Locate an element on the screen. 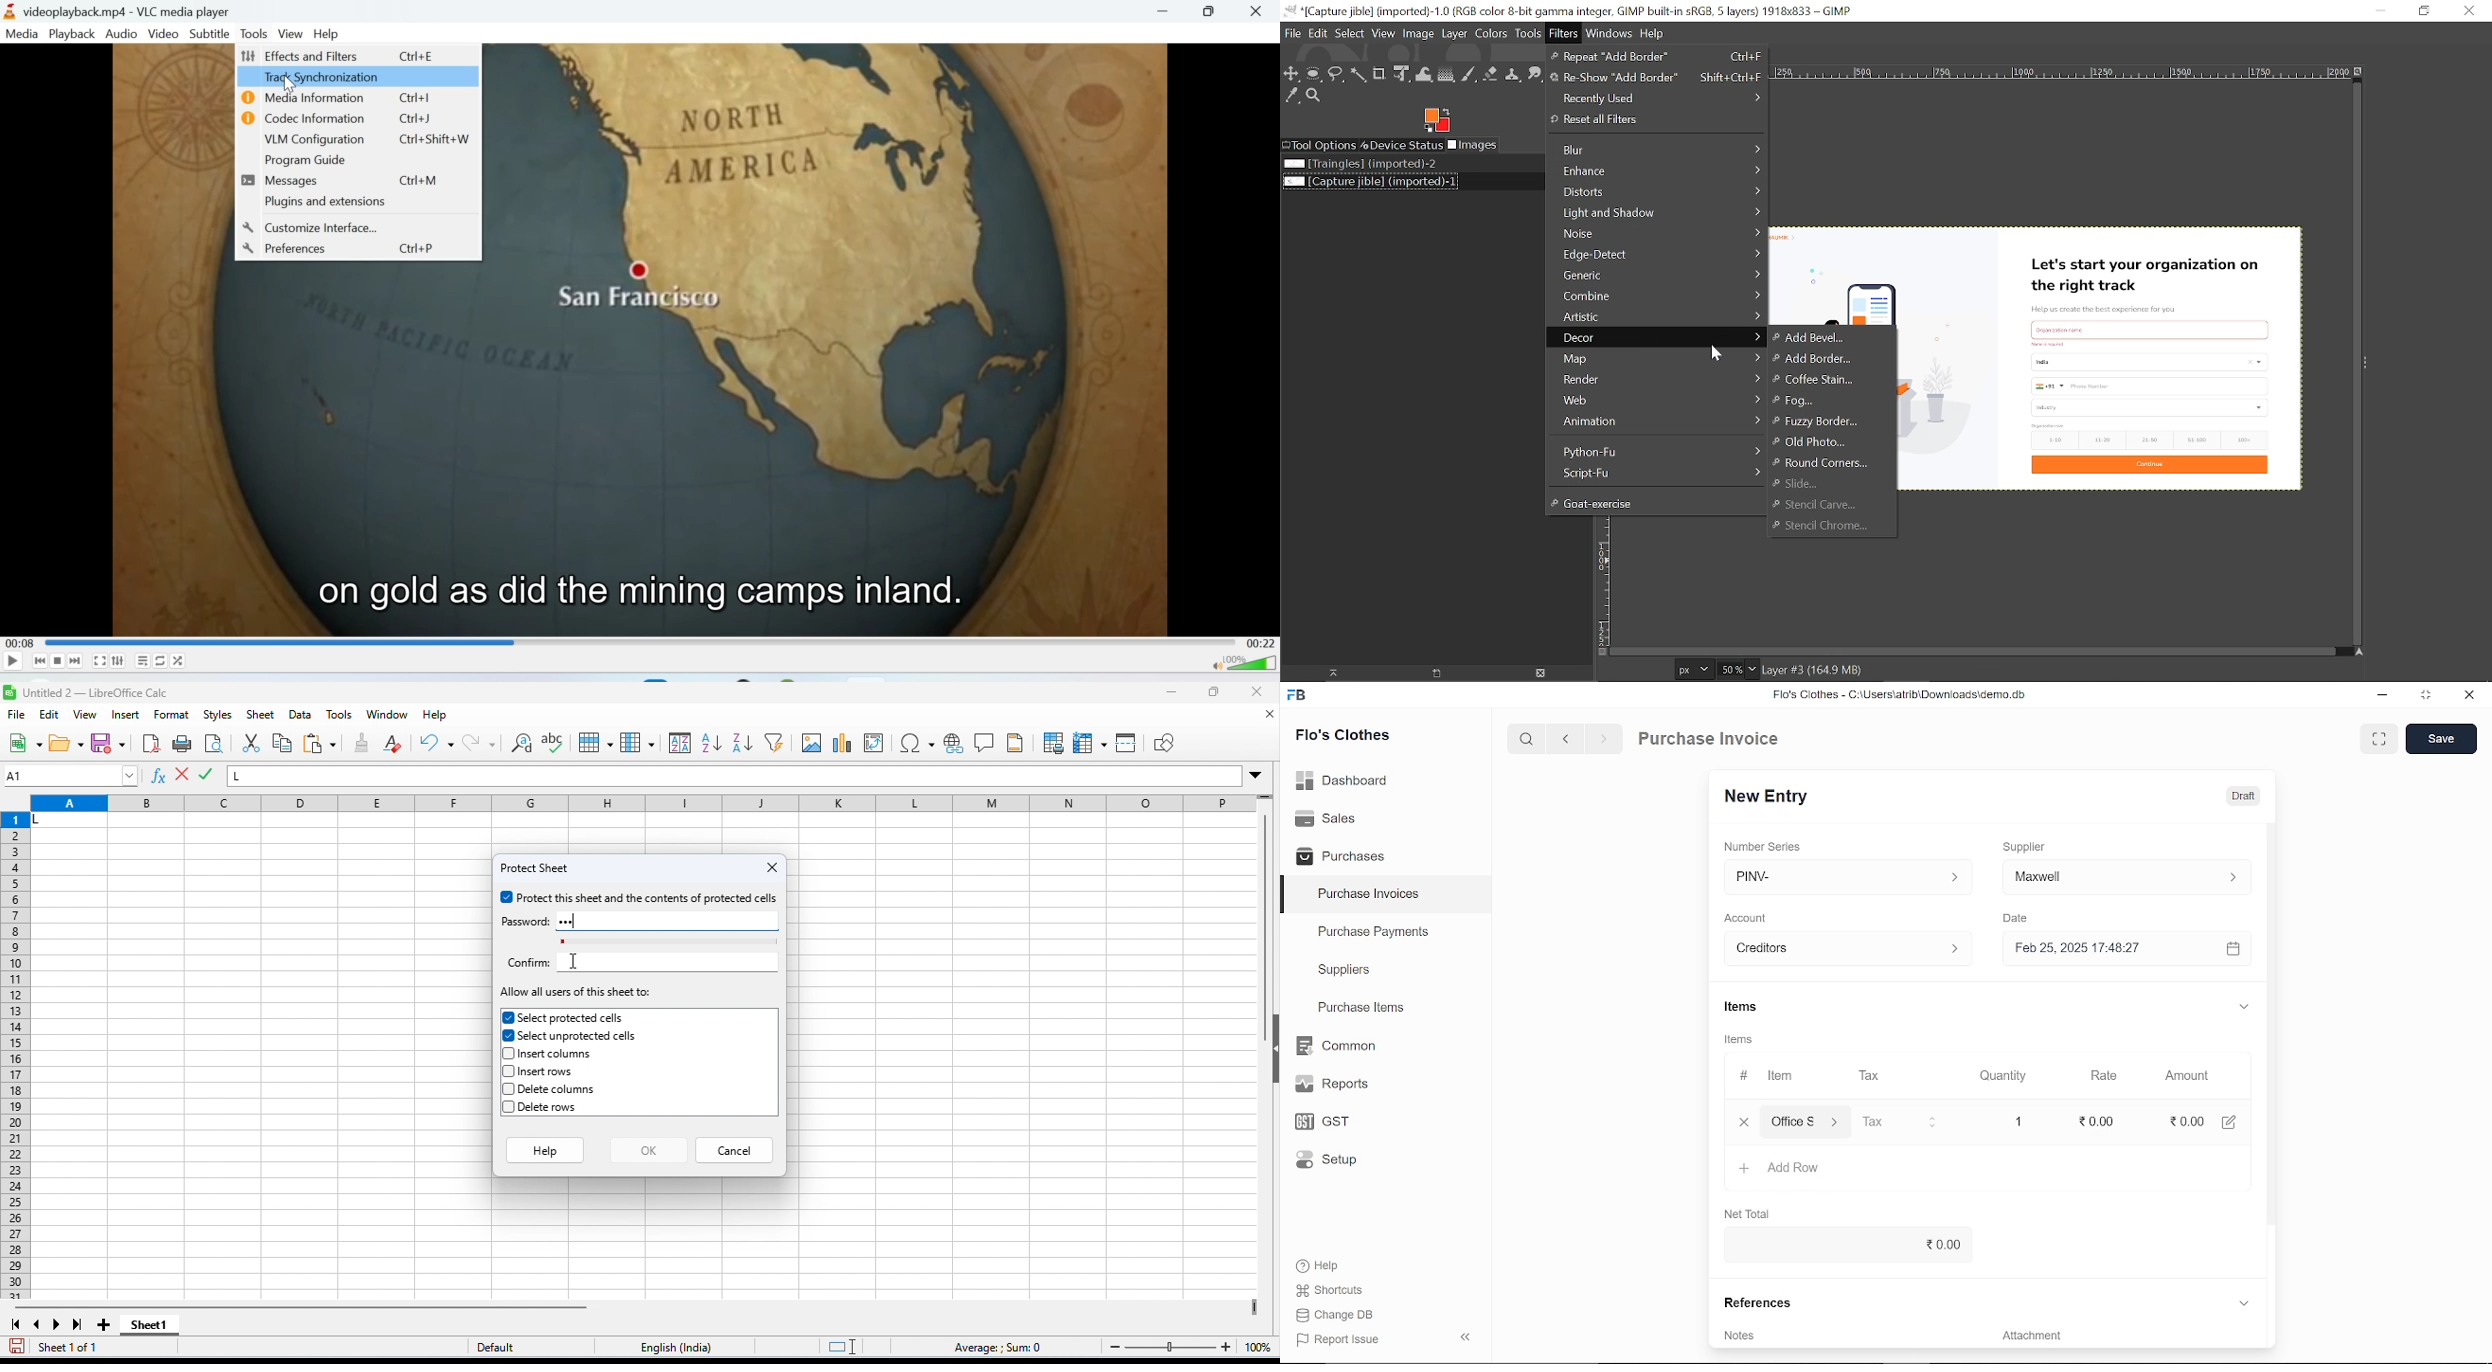  Cursor on Track synchronization is located at coordinates (295, 83).